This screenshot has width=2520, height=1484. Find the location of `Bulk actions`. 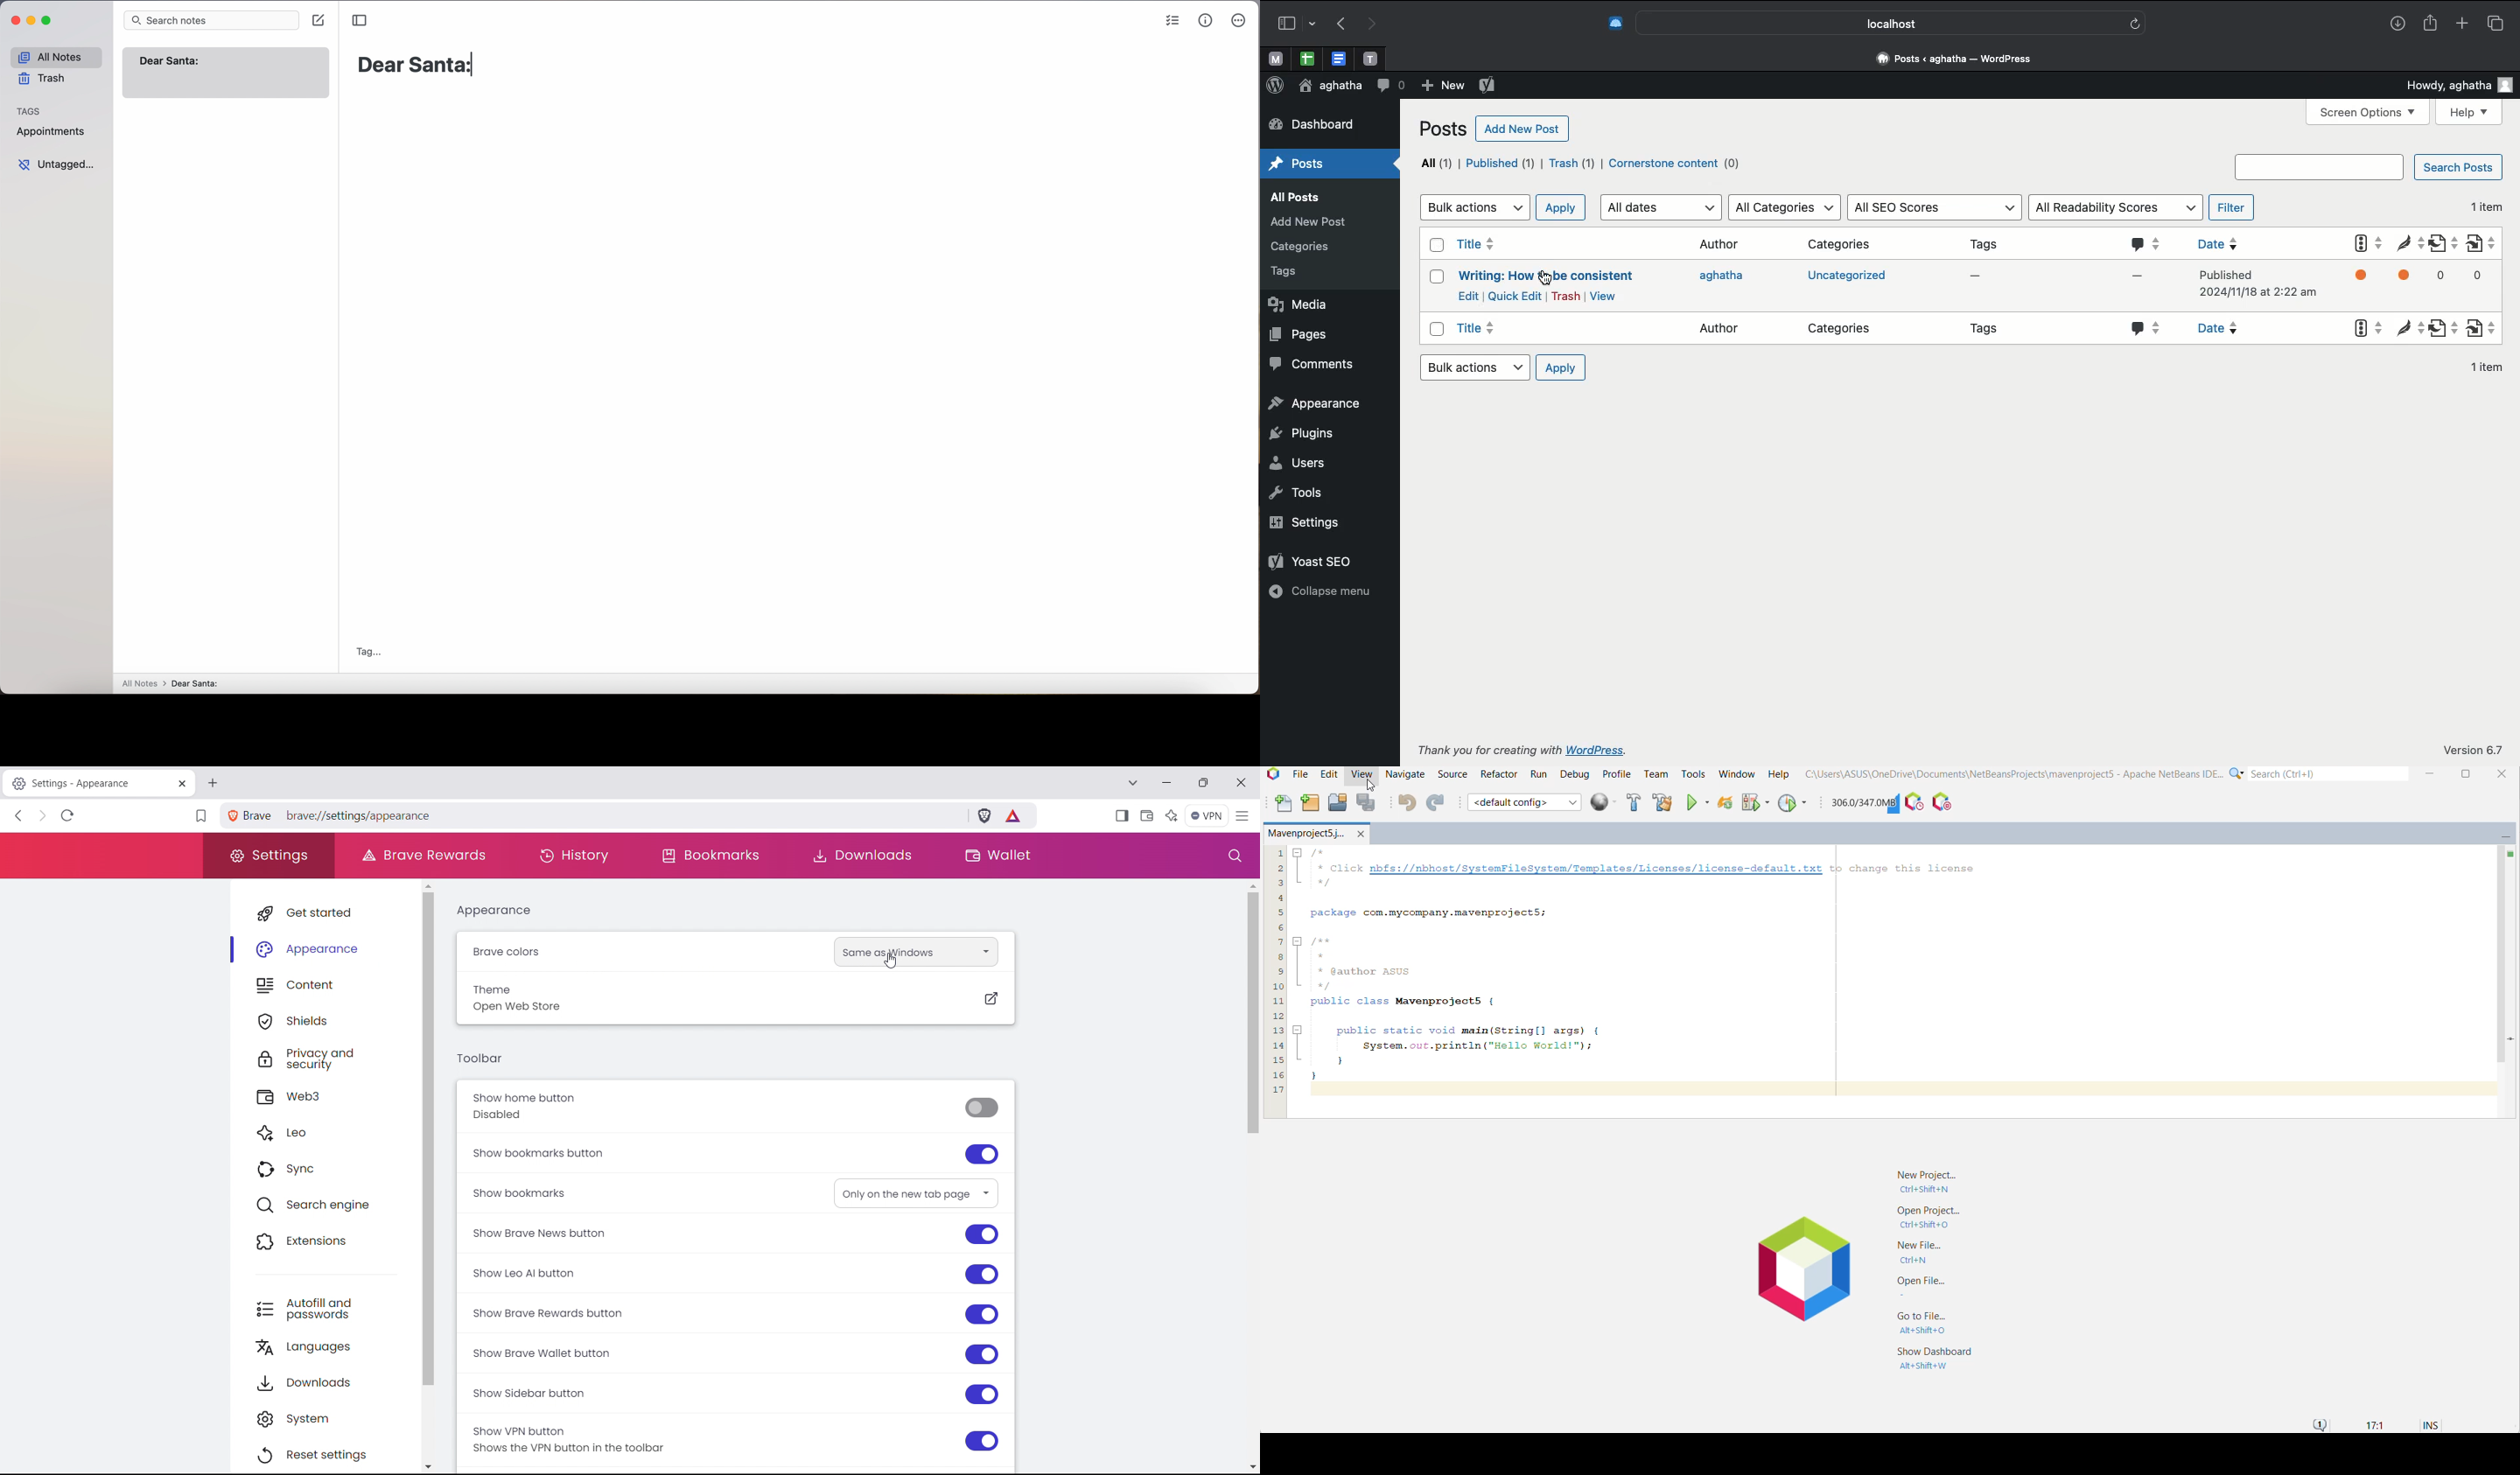

Bulk actions is located at coordinates (1473, 367).